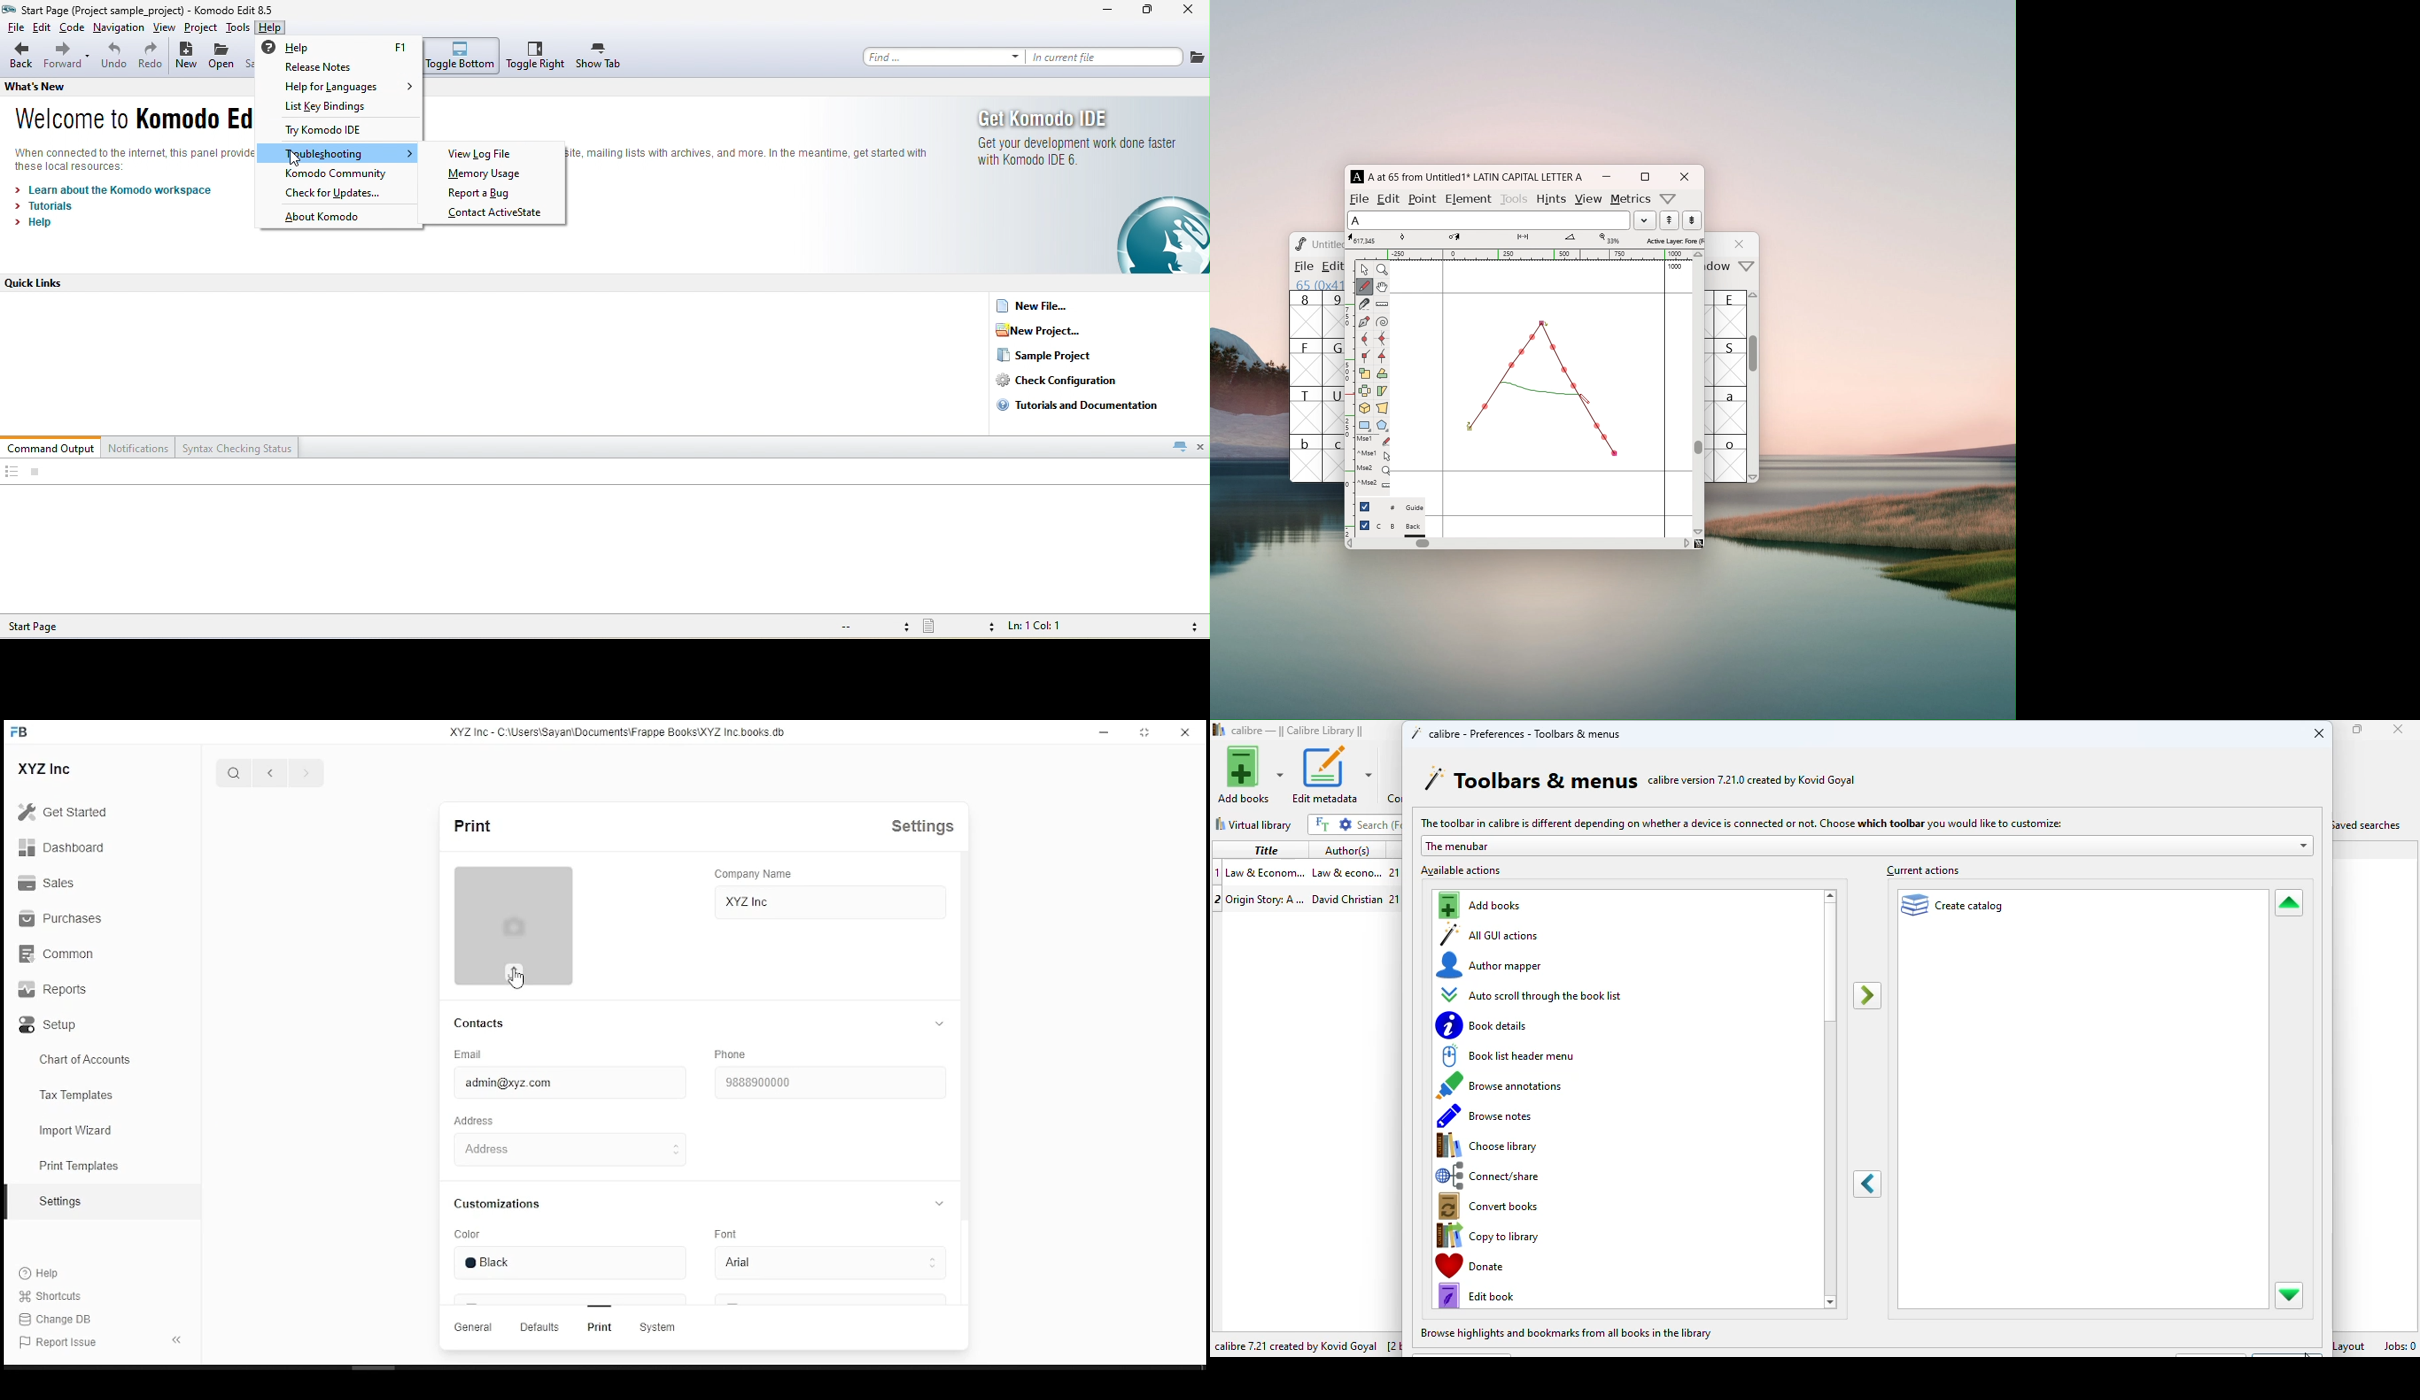 Image resolution: width=2436 pixels, height=1400 pixels. Describe the element at coordinates (620, 732) in the screenshot. I see `XYZ Inc - C:\users\Sayan\Documents\FrappeBooks\XYZ Incbooks.db` at that location.